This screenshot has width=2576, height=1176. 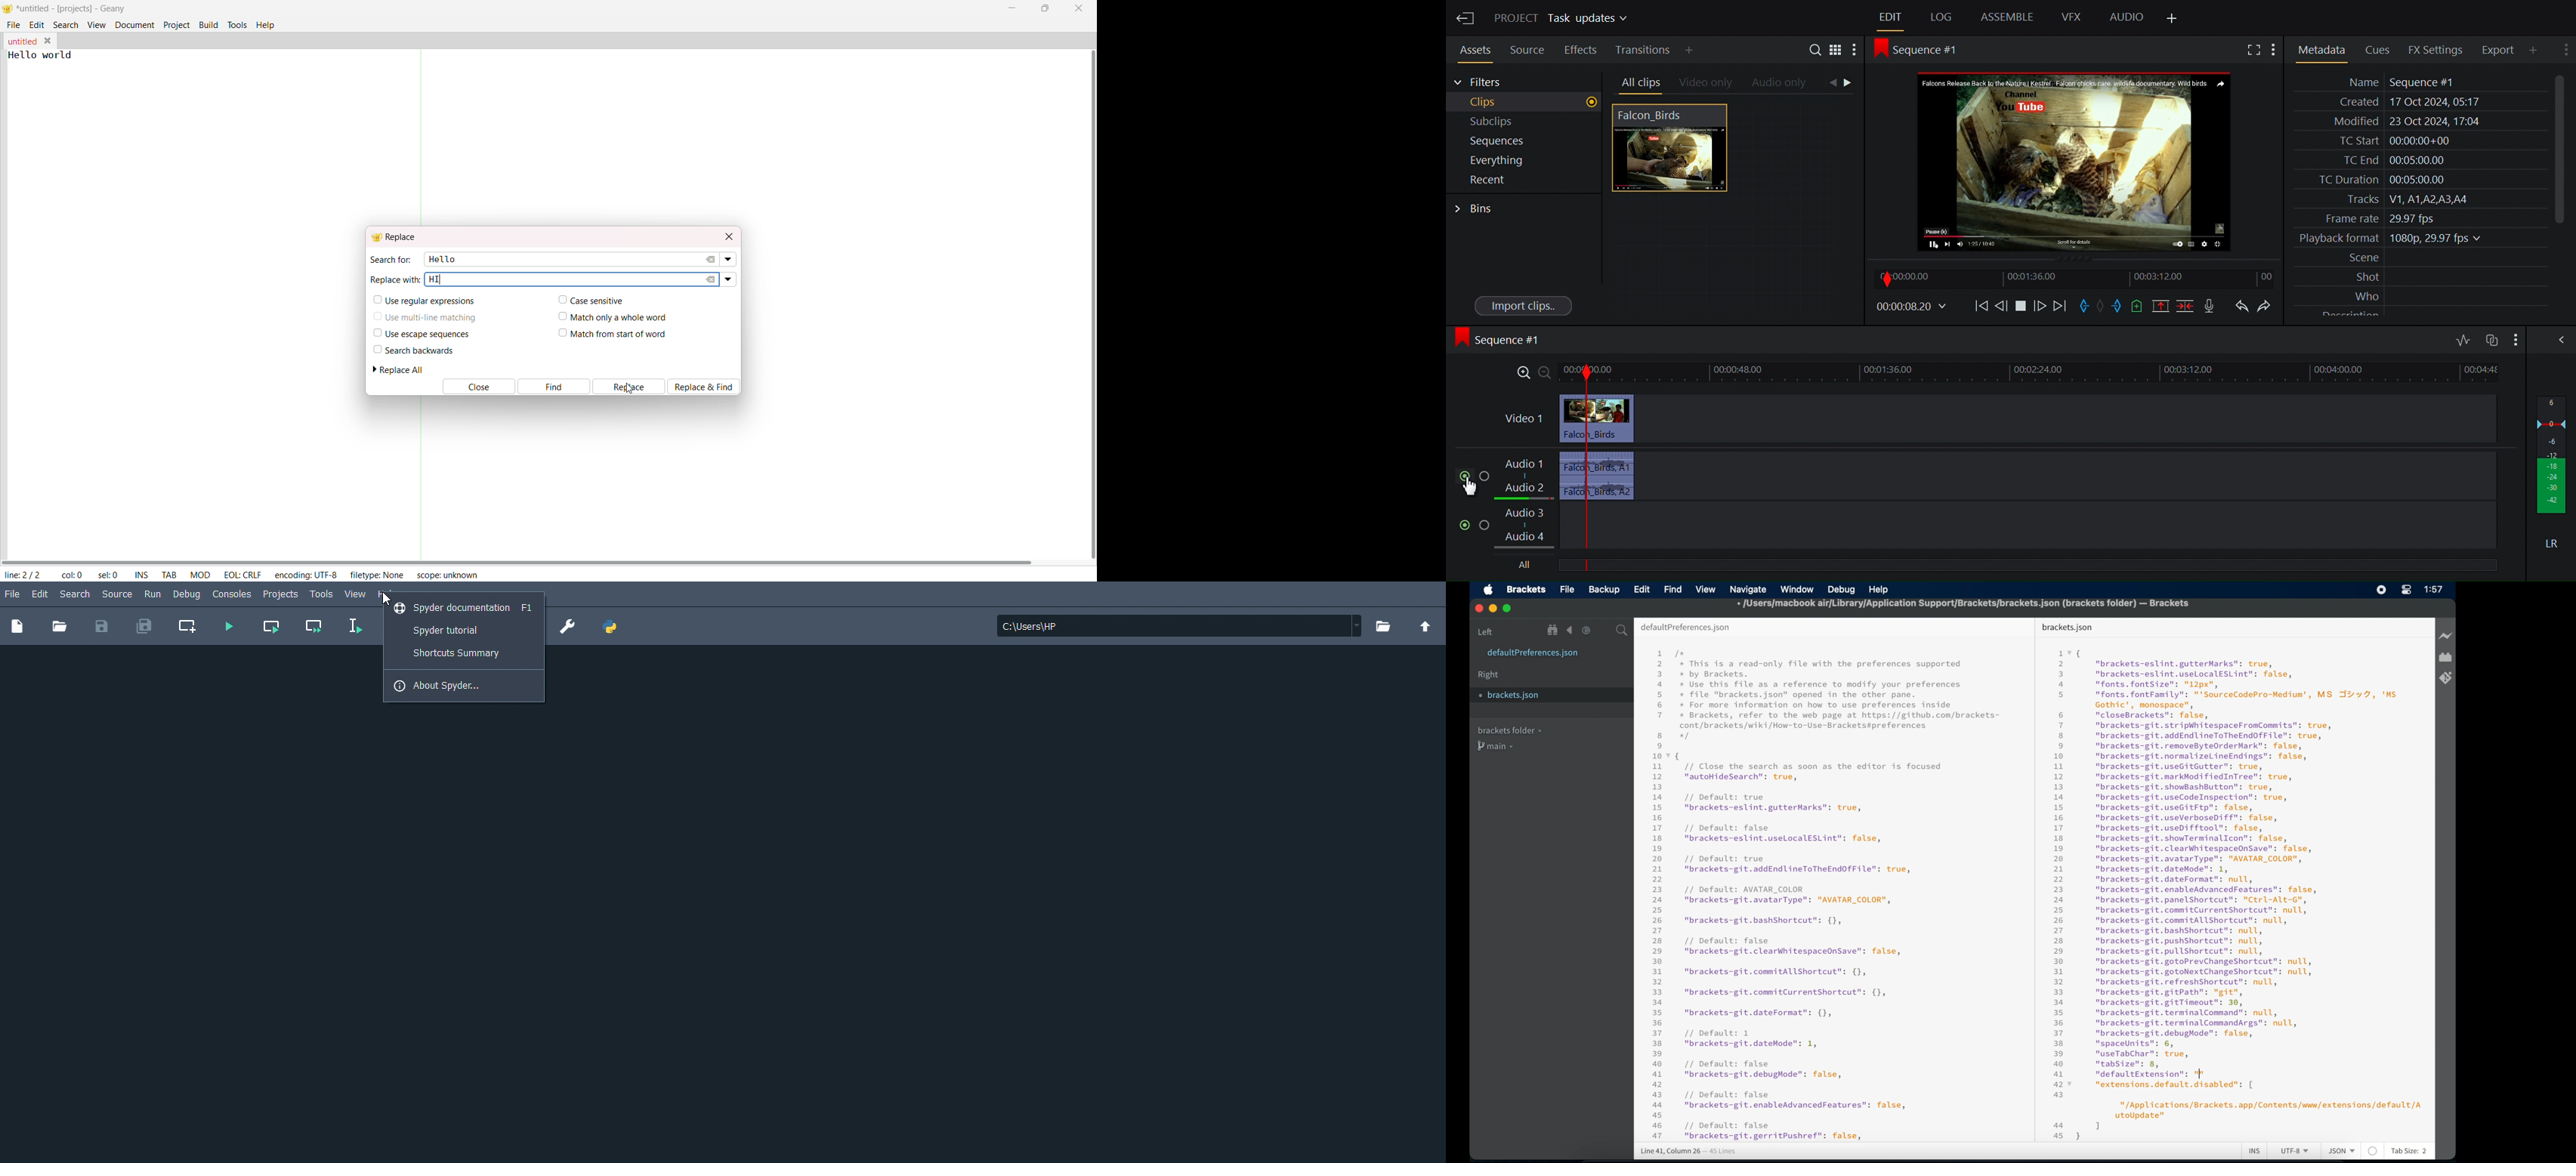 I want to click on Projects, so click(x=282, y=594).